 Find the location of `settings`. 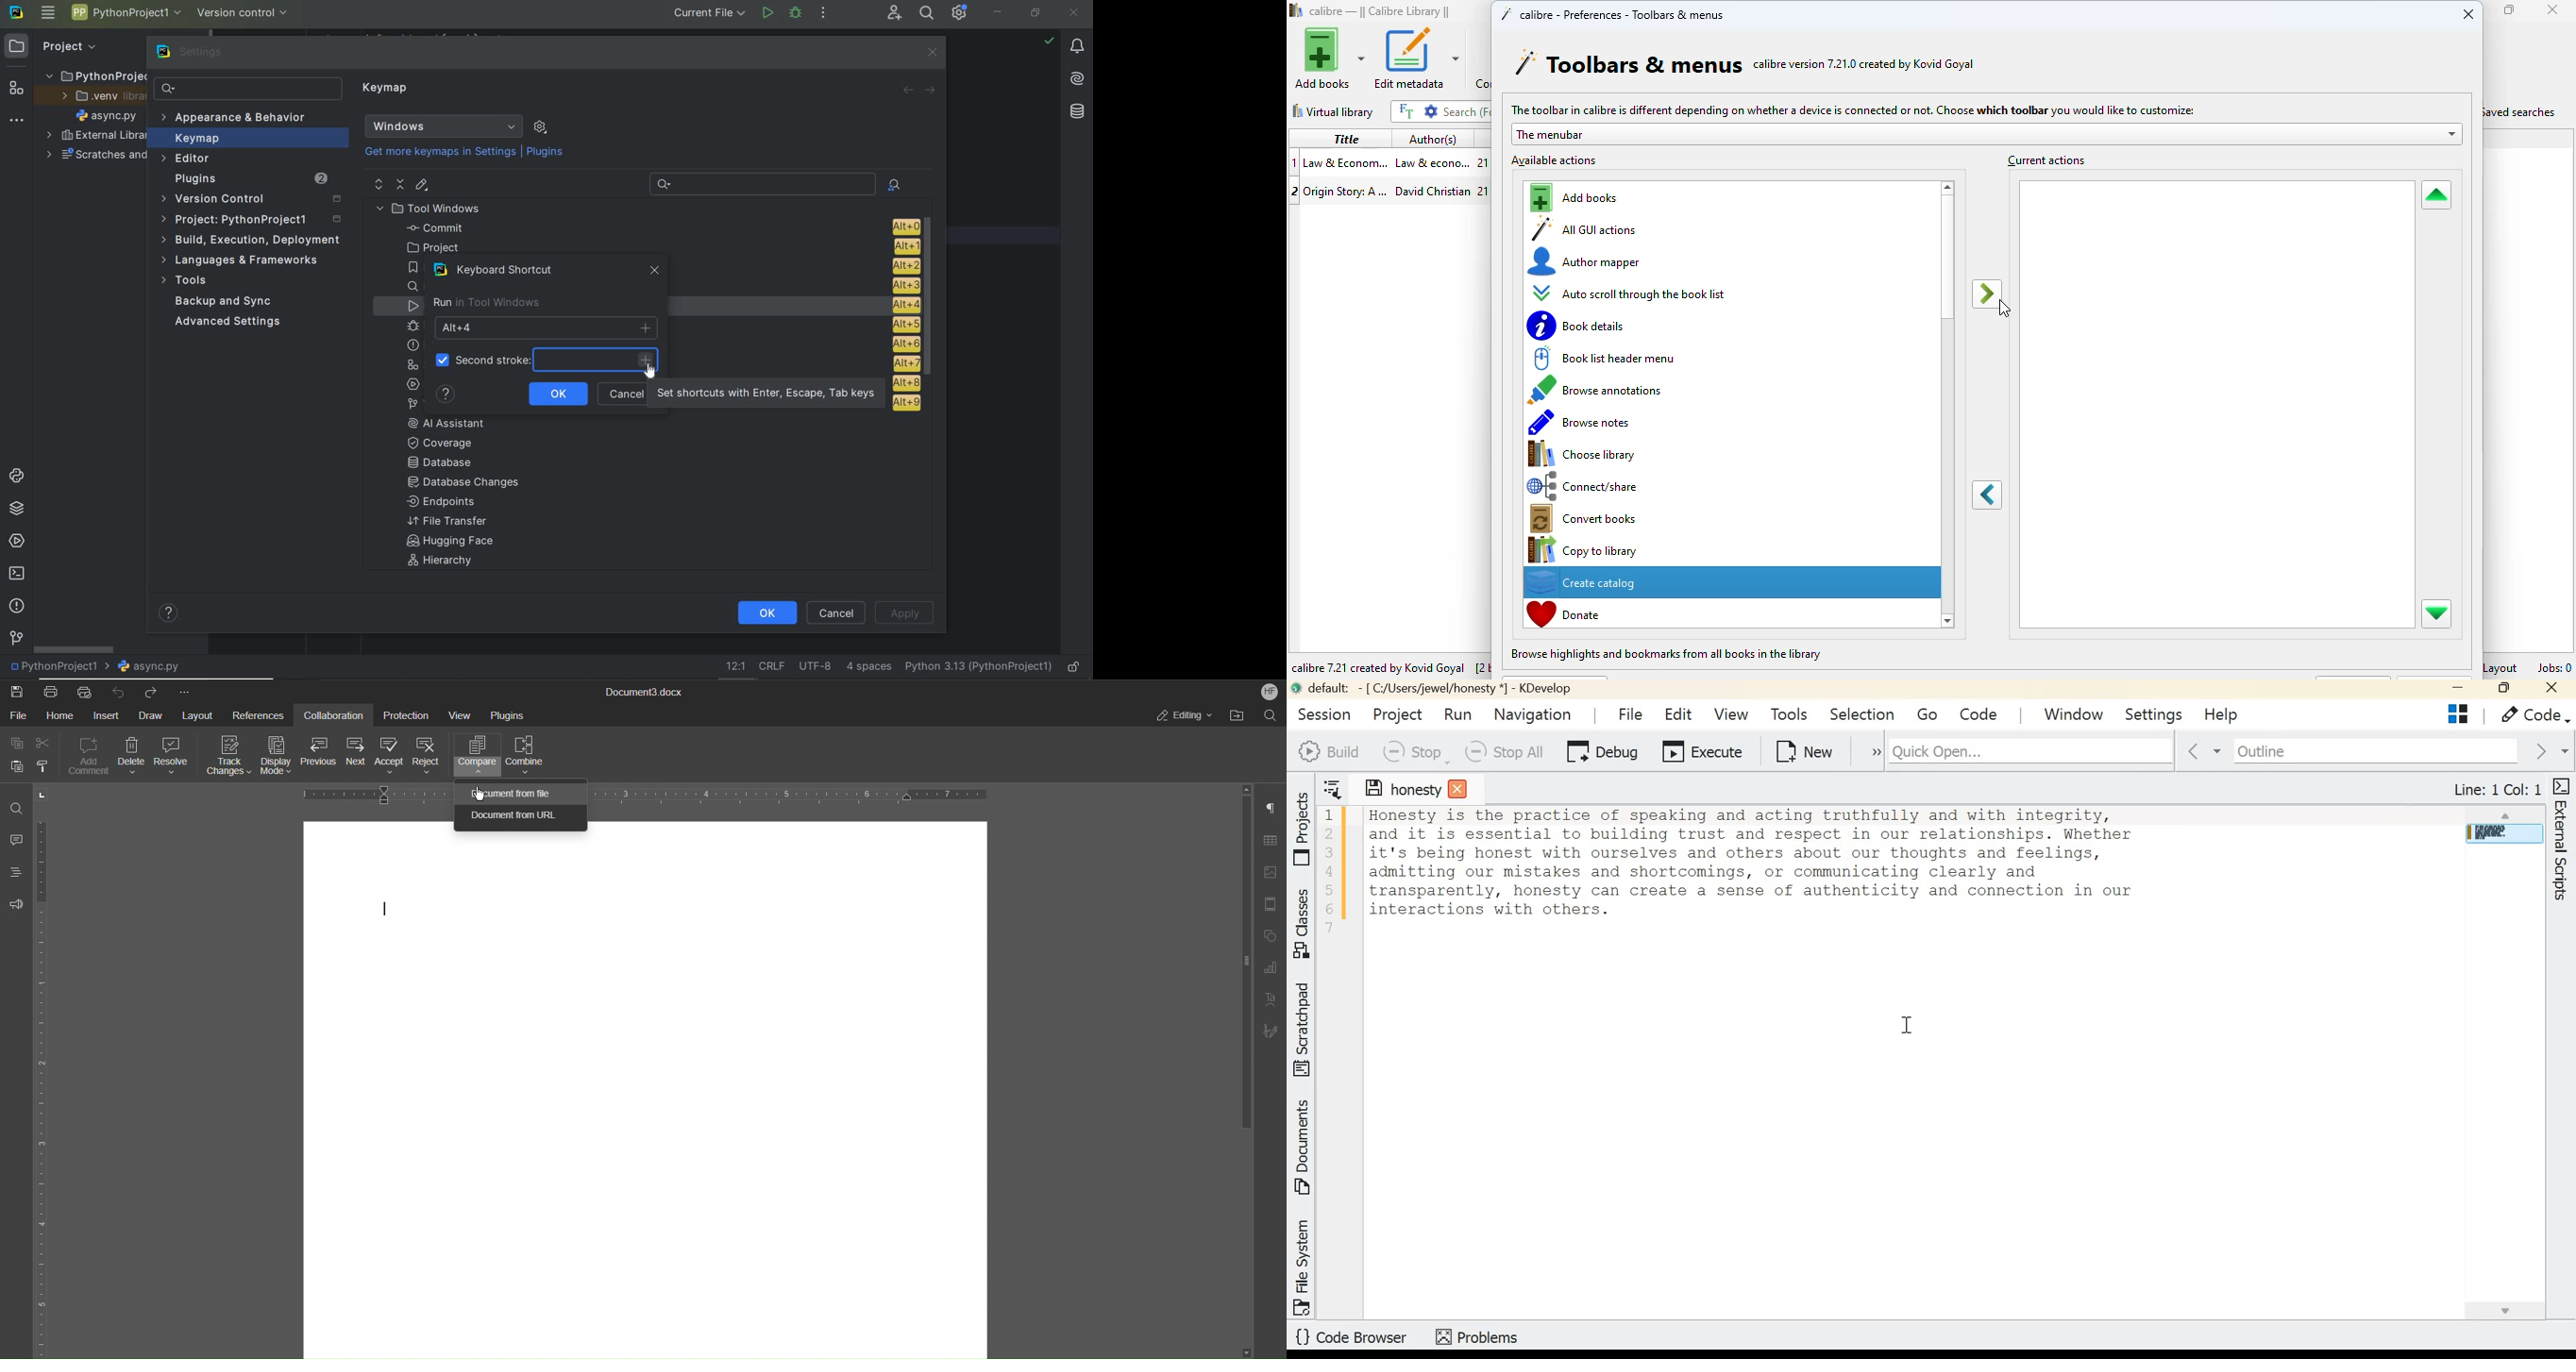

settings is located at coordinates (192, 52).